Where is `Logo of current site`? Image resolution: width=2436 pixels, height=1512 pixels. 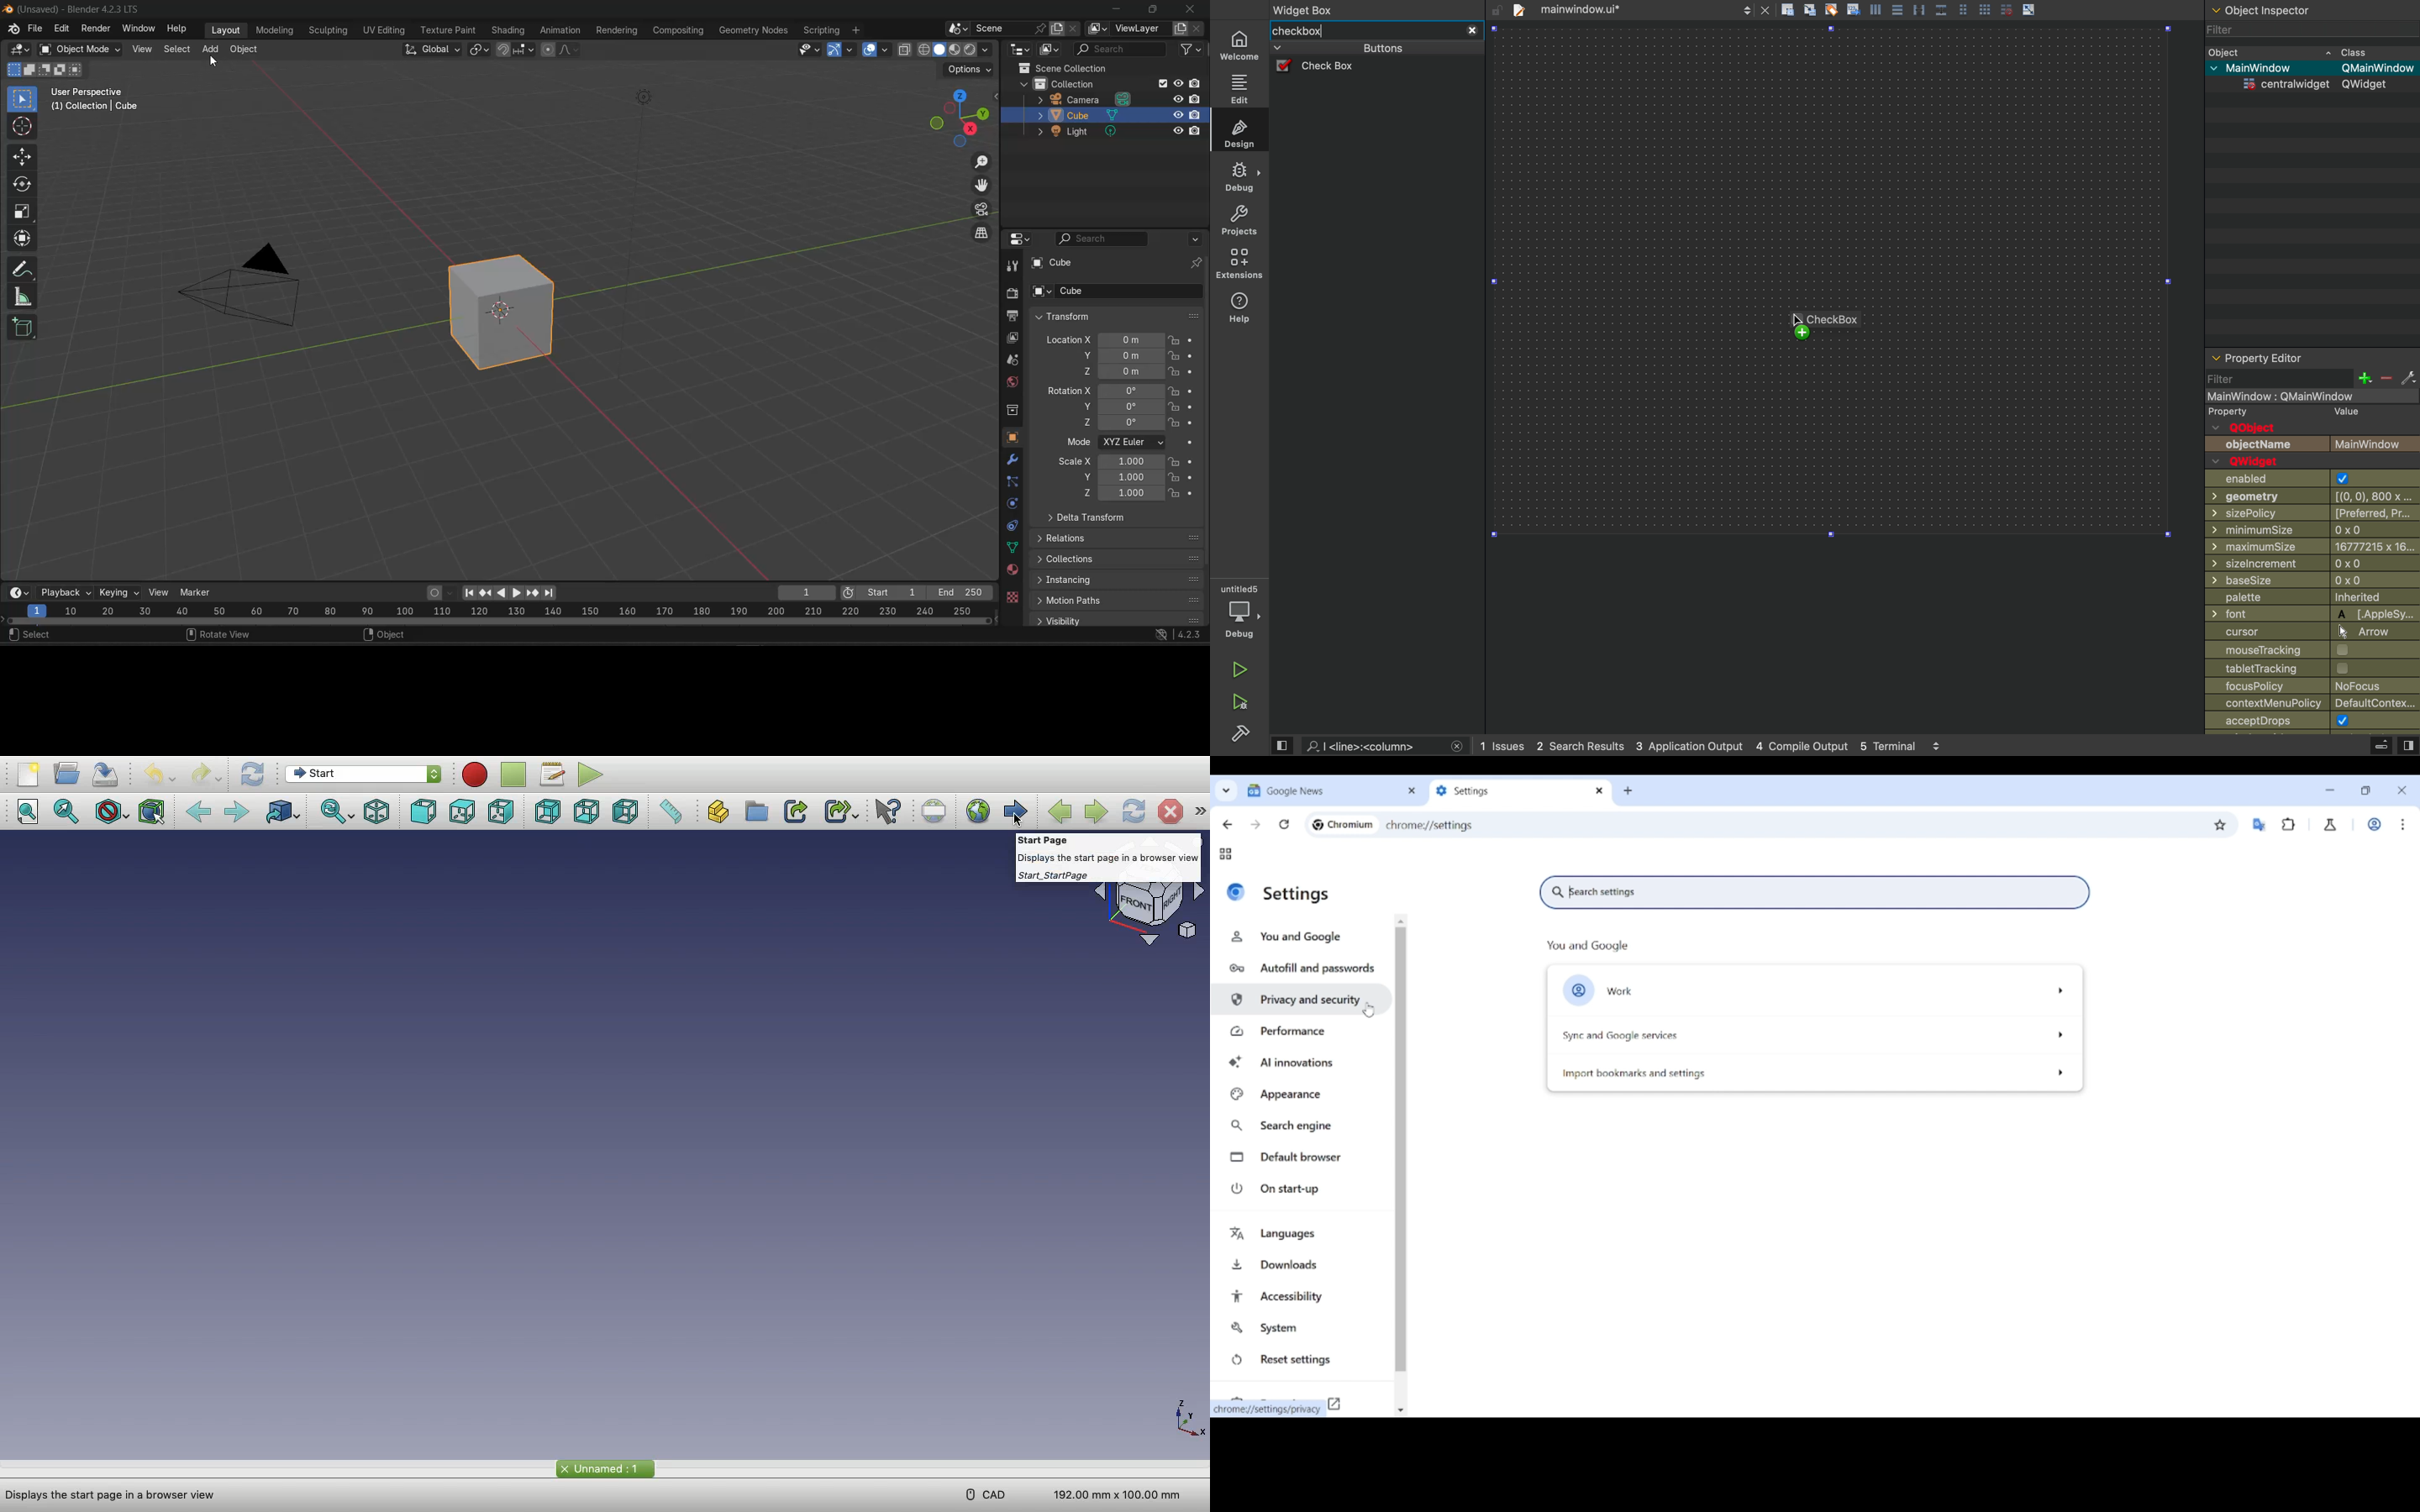 Logo of current site is located at coordinates (1236, 891).